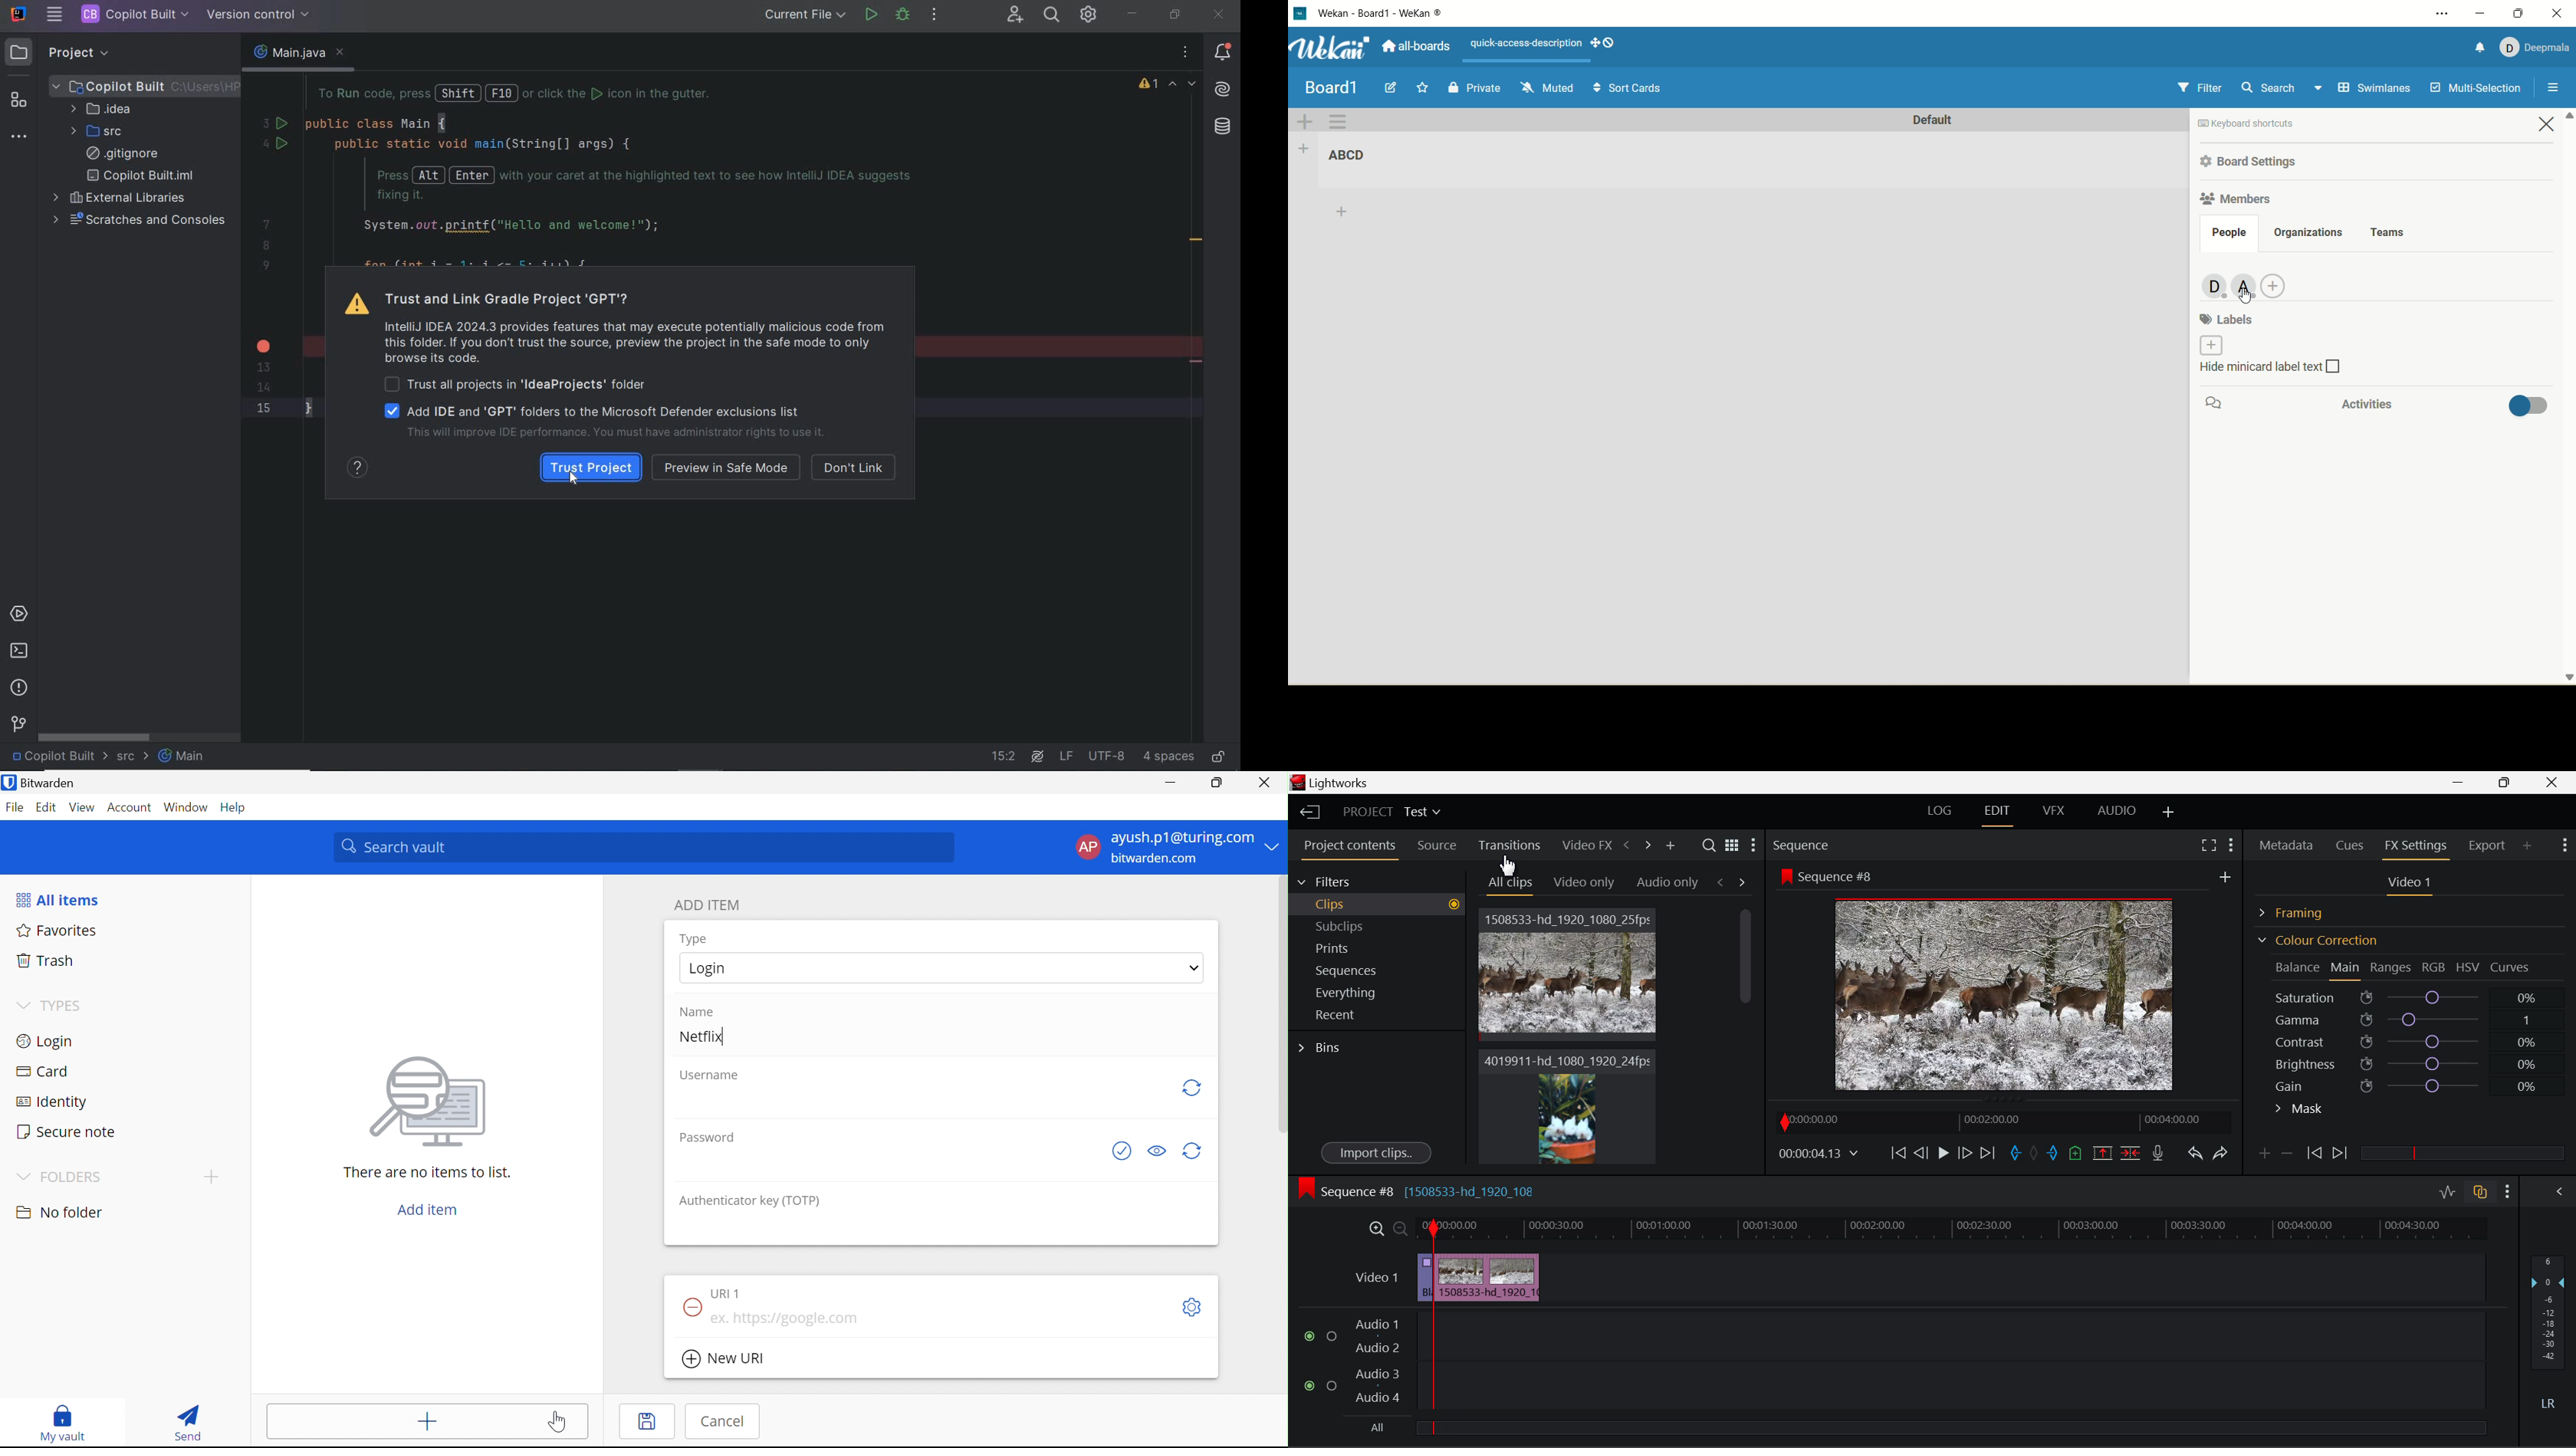 Image resolution: width=2576 pixels, height=1456 pixels. I want to click on Trash, so click(44, 960).